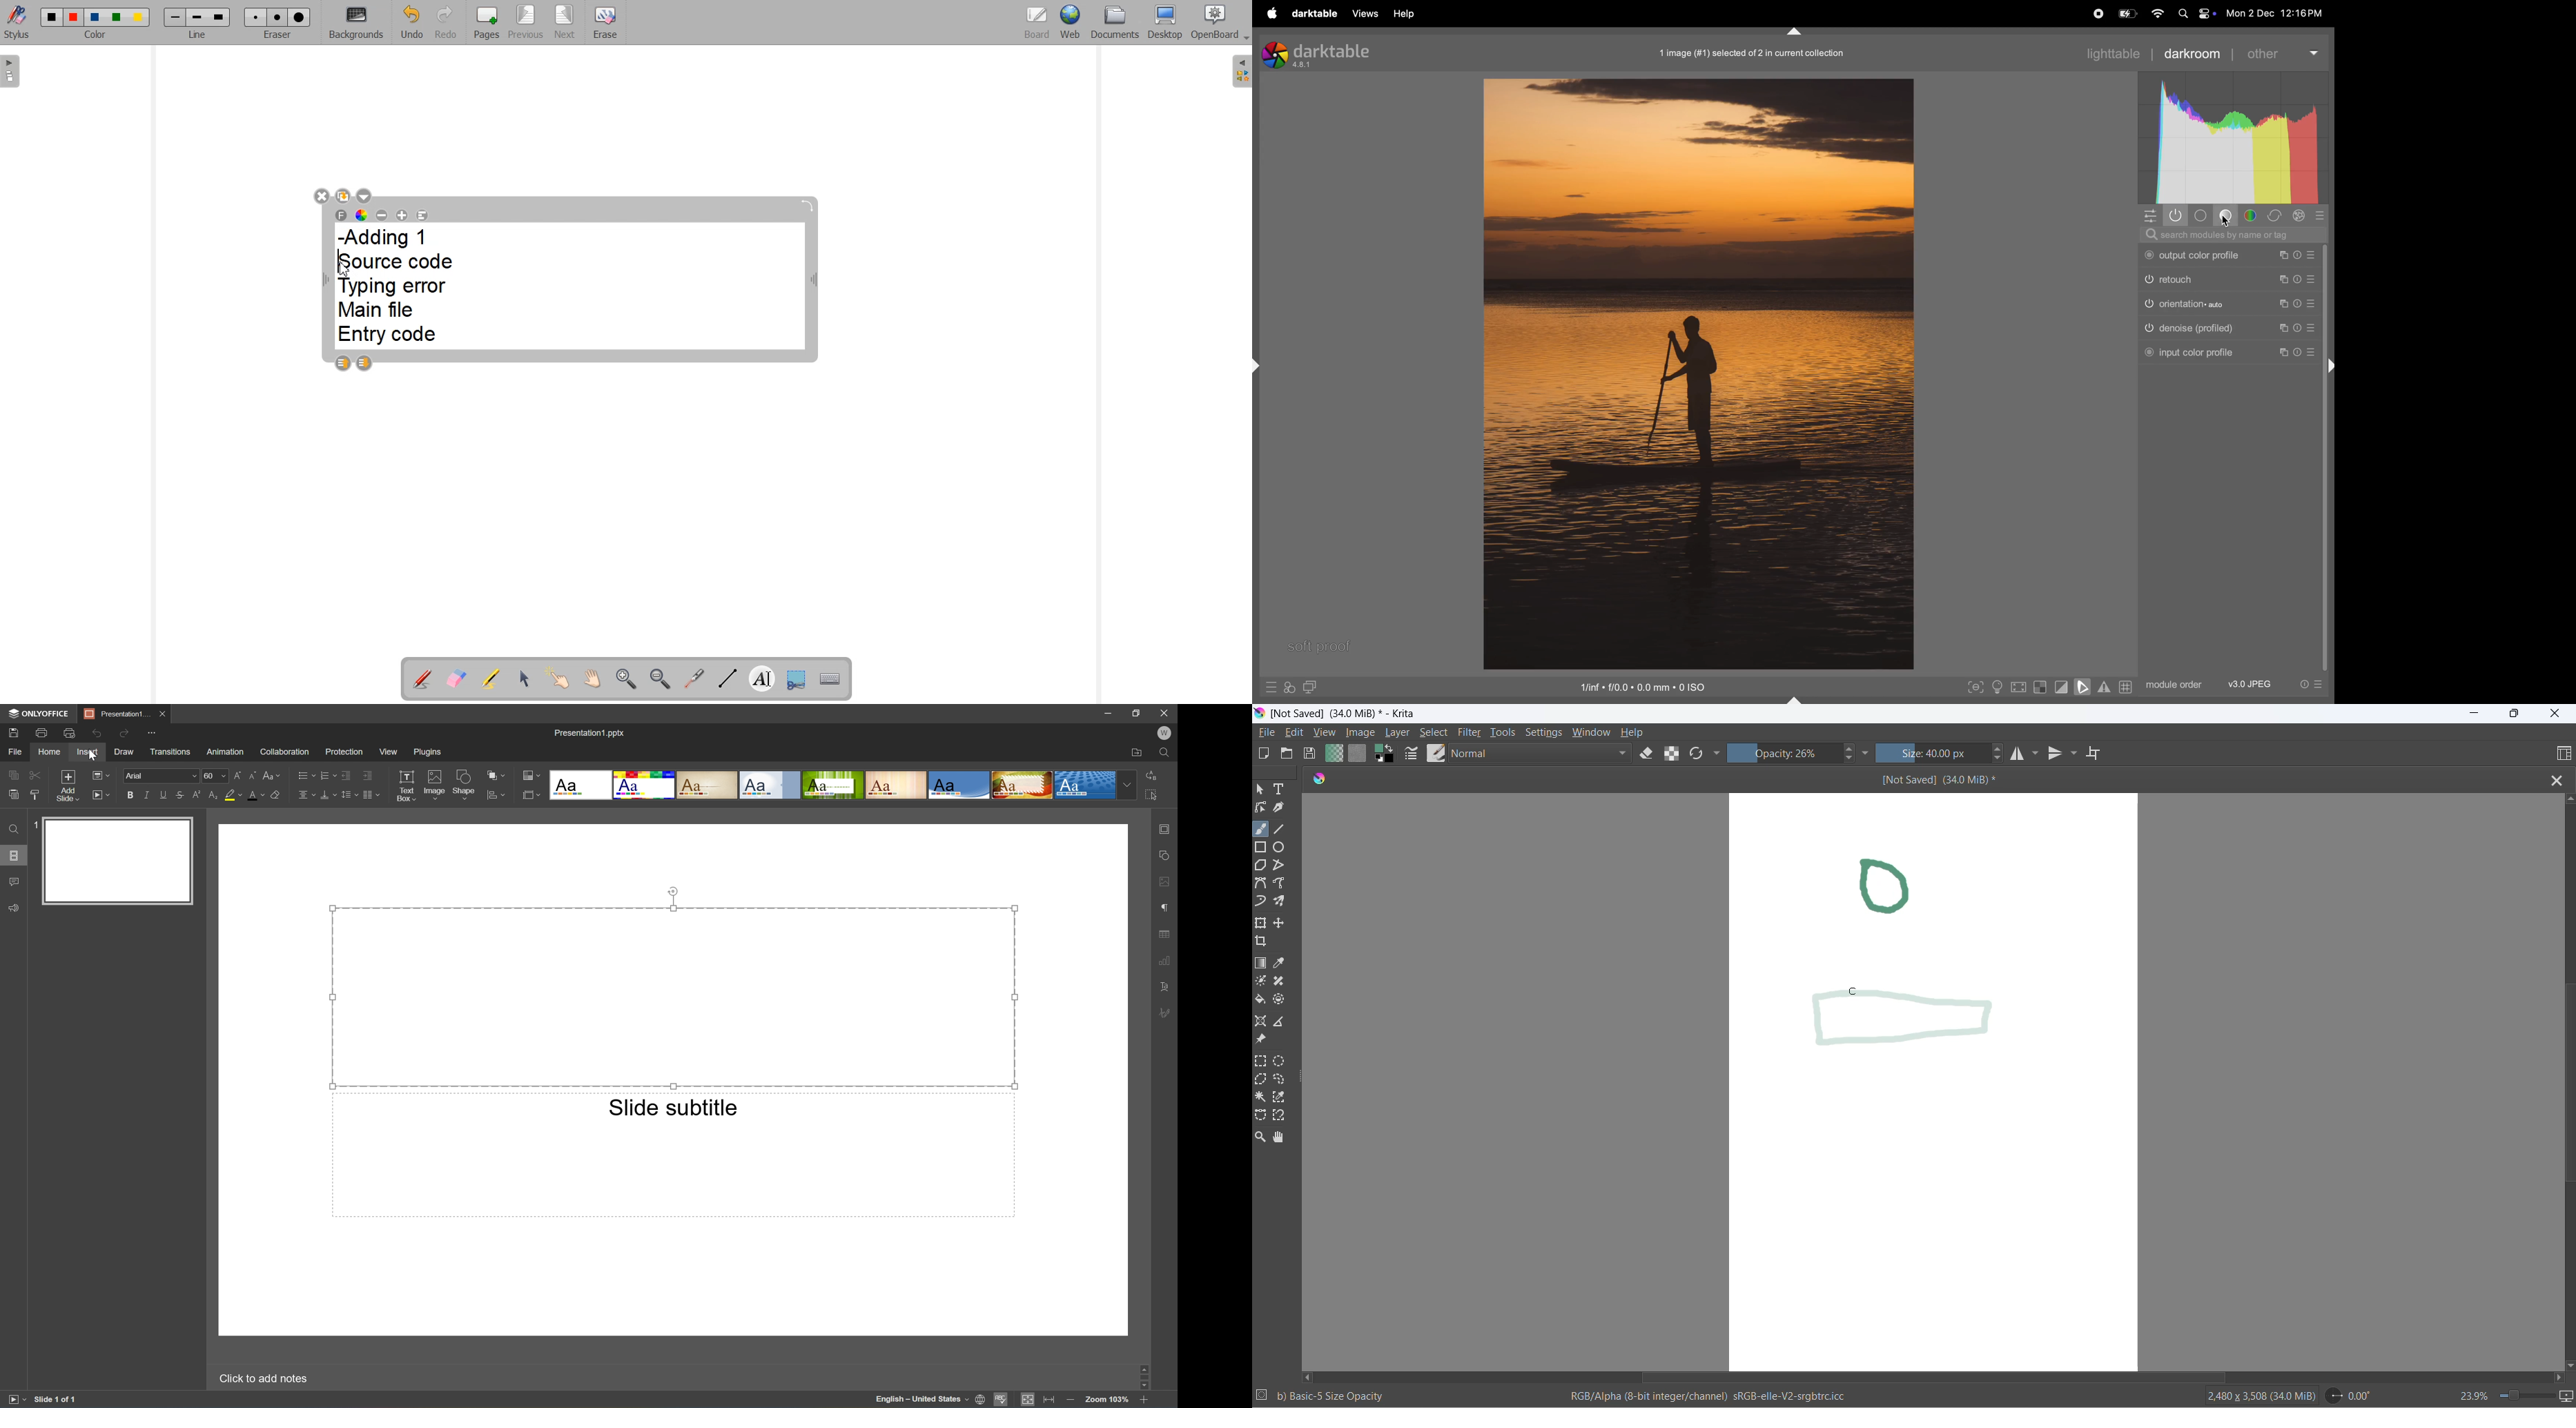  What do you see at coordinates (1311, 753) in the screenshot?
I see `save document` at bounding box center [1311, 753].